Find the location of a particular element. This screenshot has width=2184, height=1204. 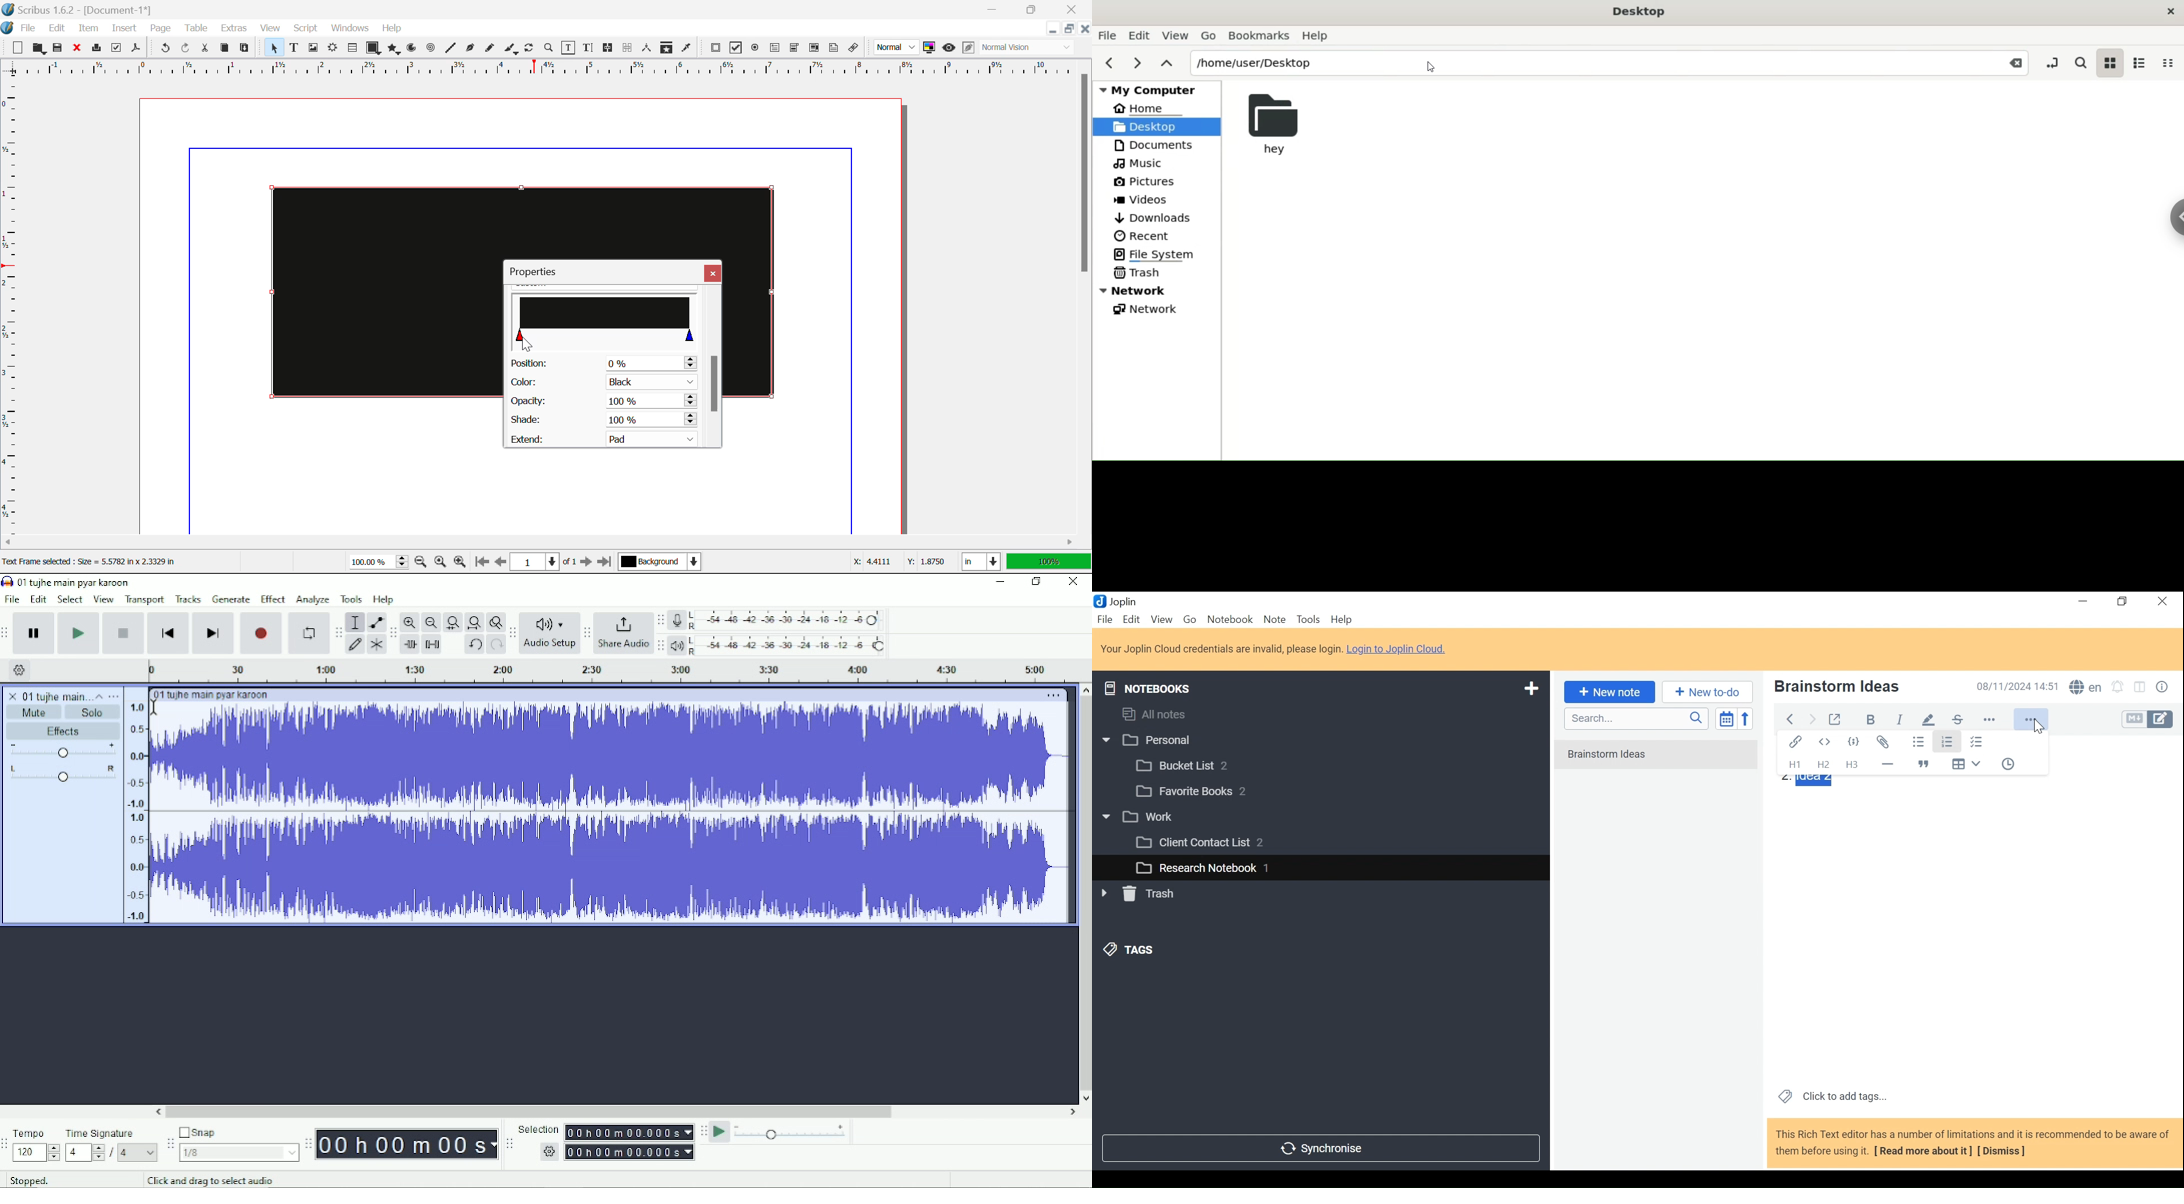

Audacity audio setup toolbar is located at coordinates (512, 633).